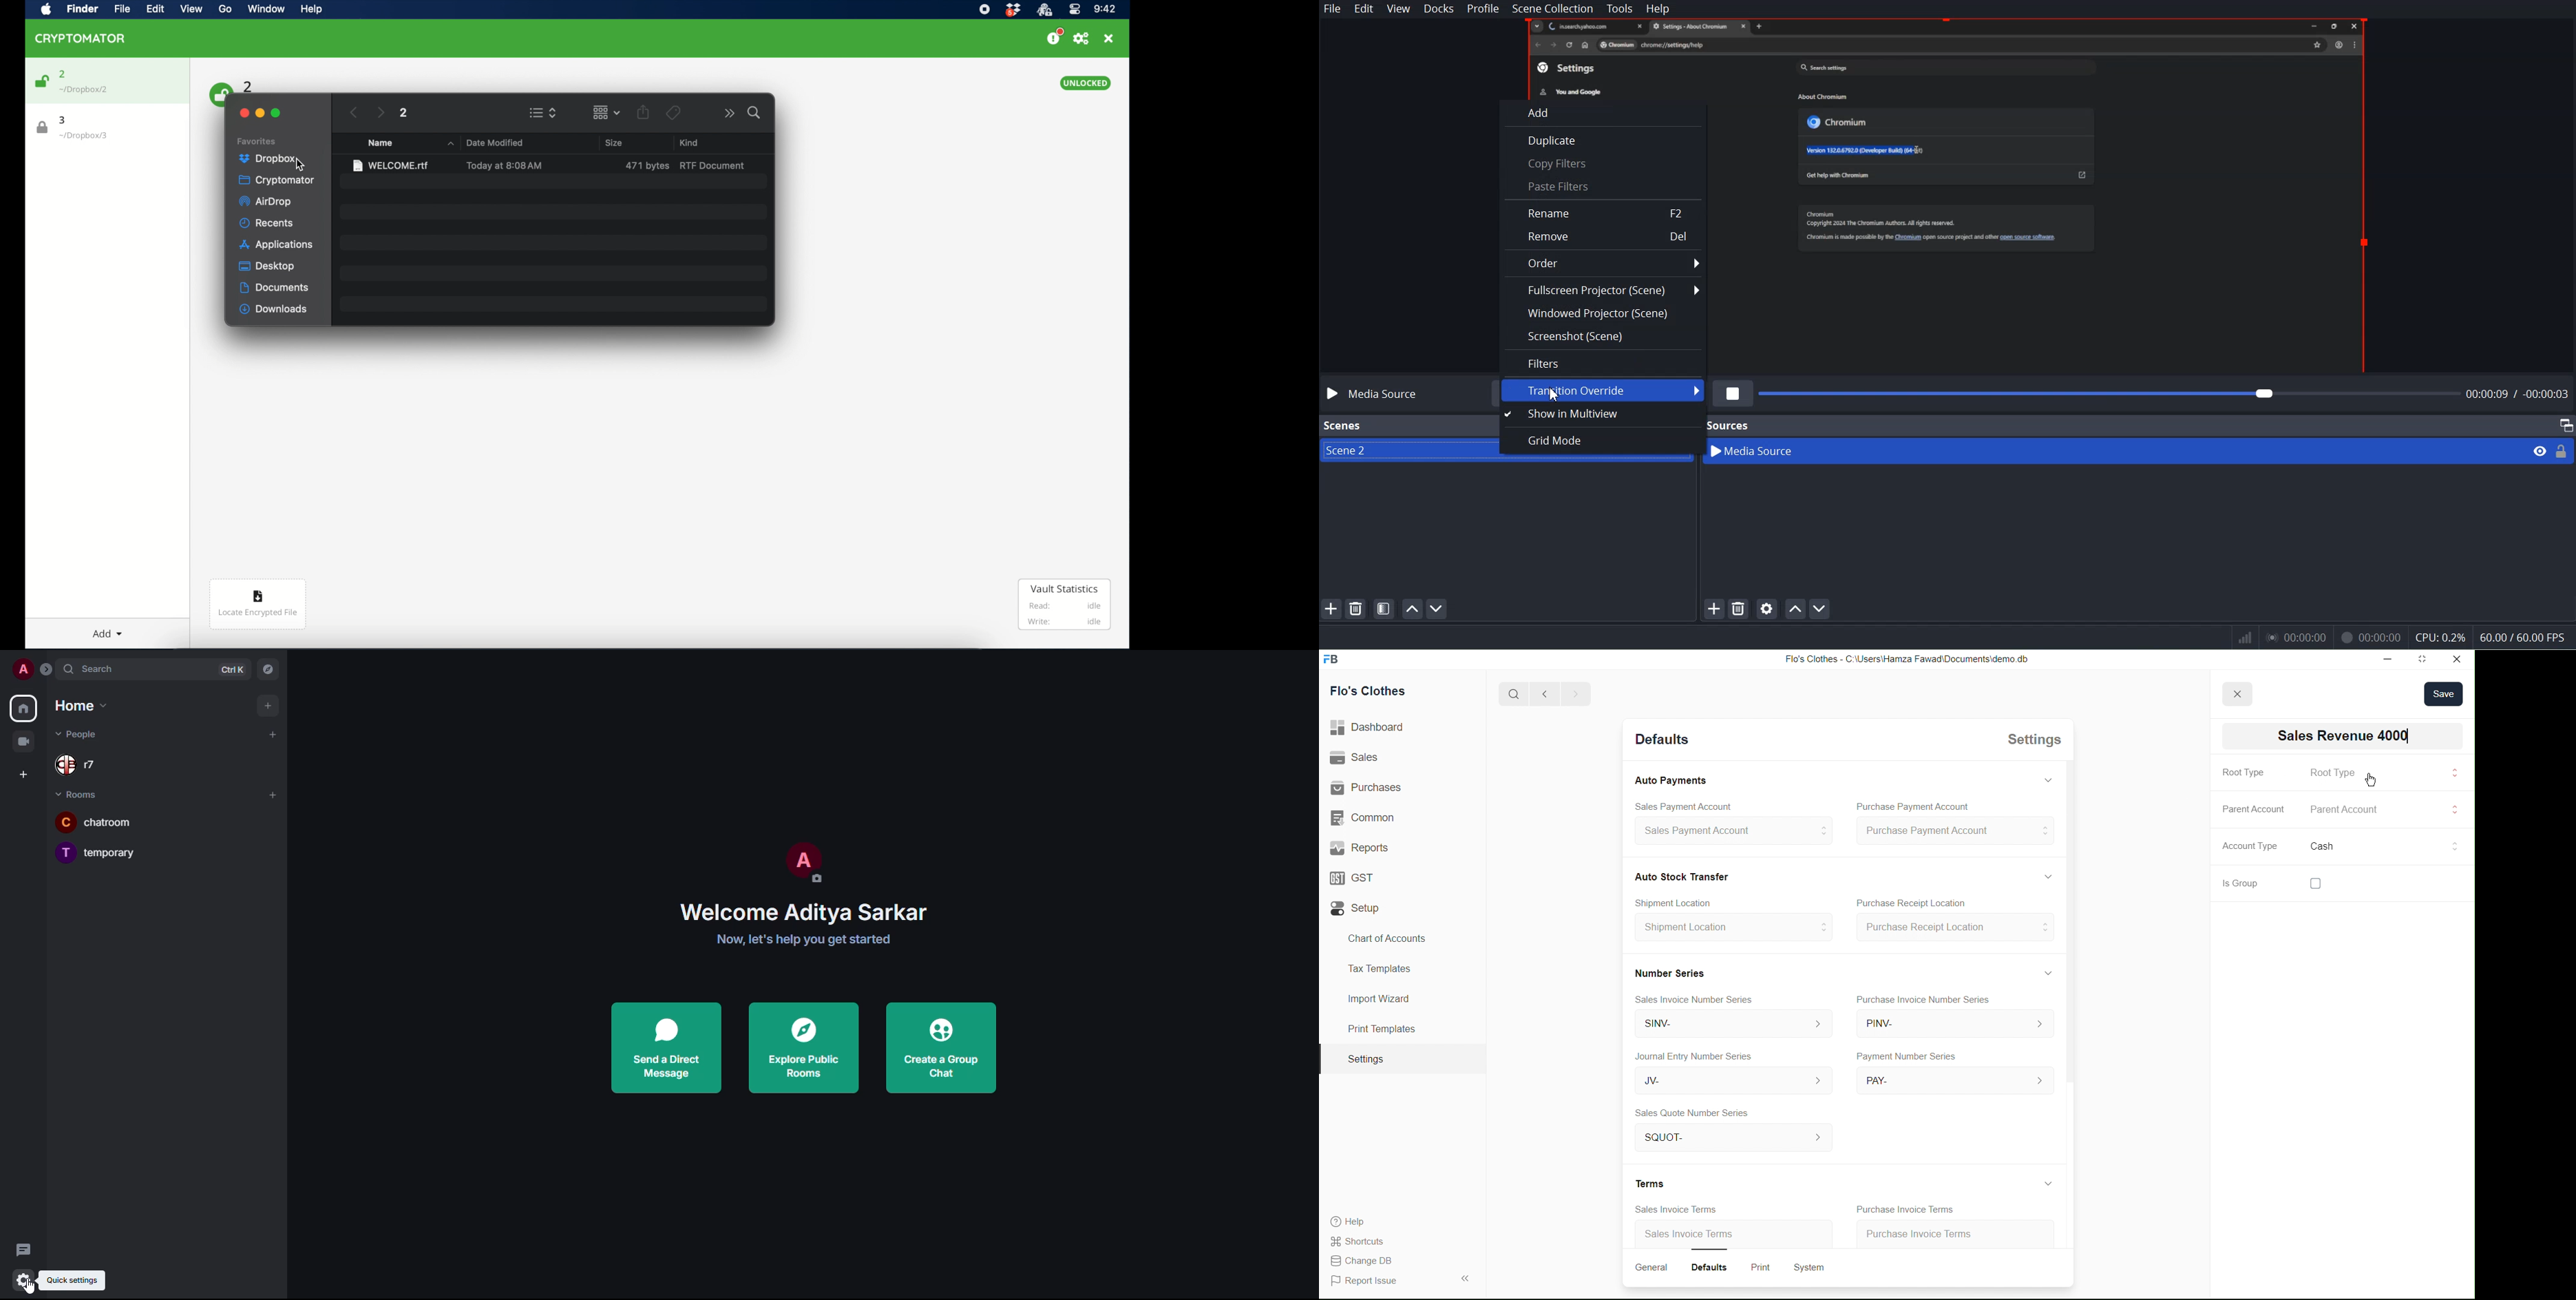  What do you see at coordinates (1955, 1079) in the screenshot?
I see `PAY-` at bounding box center [1955, 1079].